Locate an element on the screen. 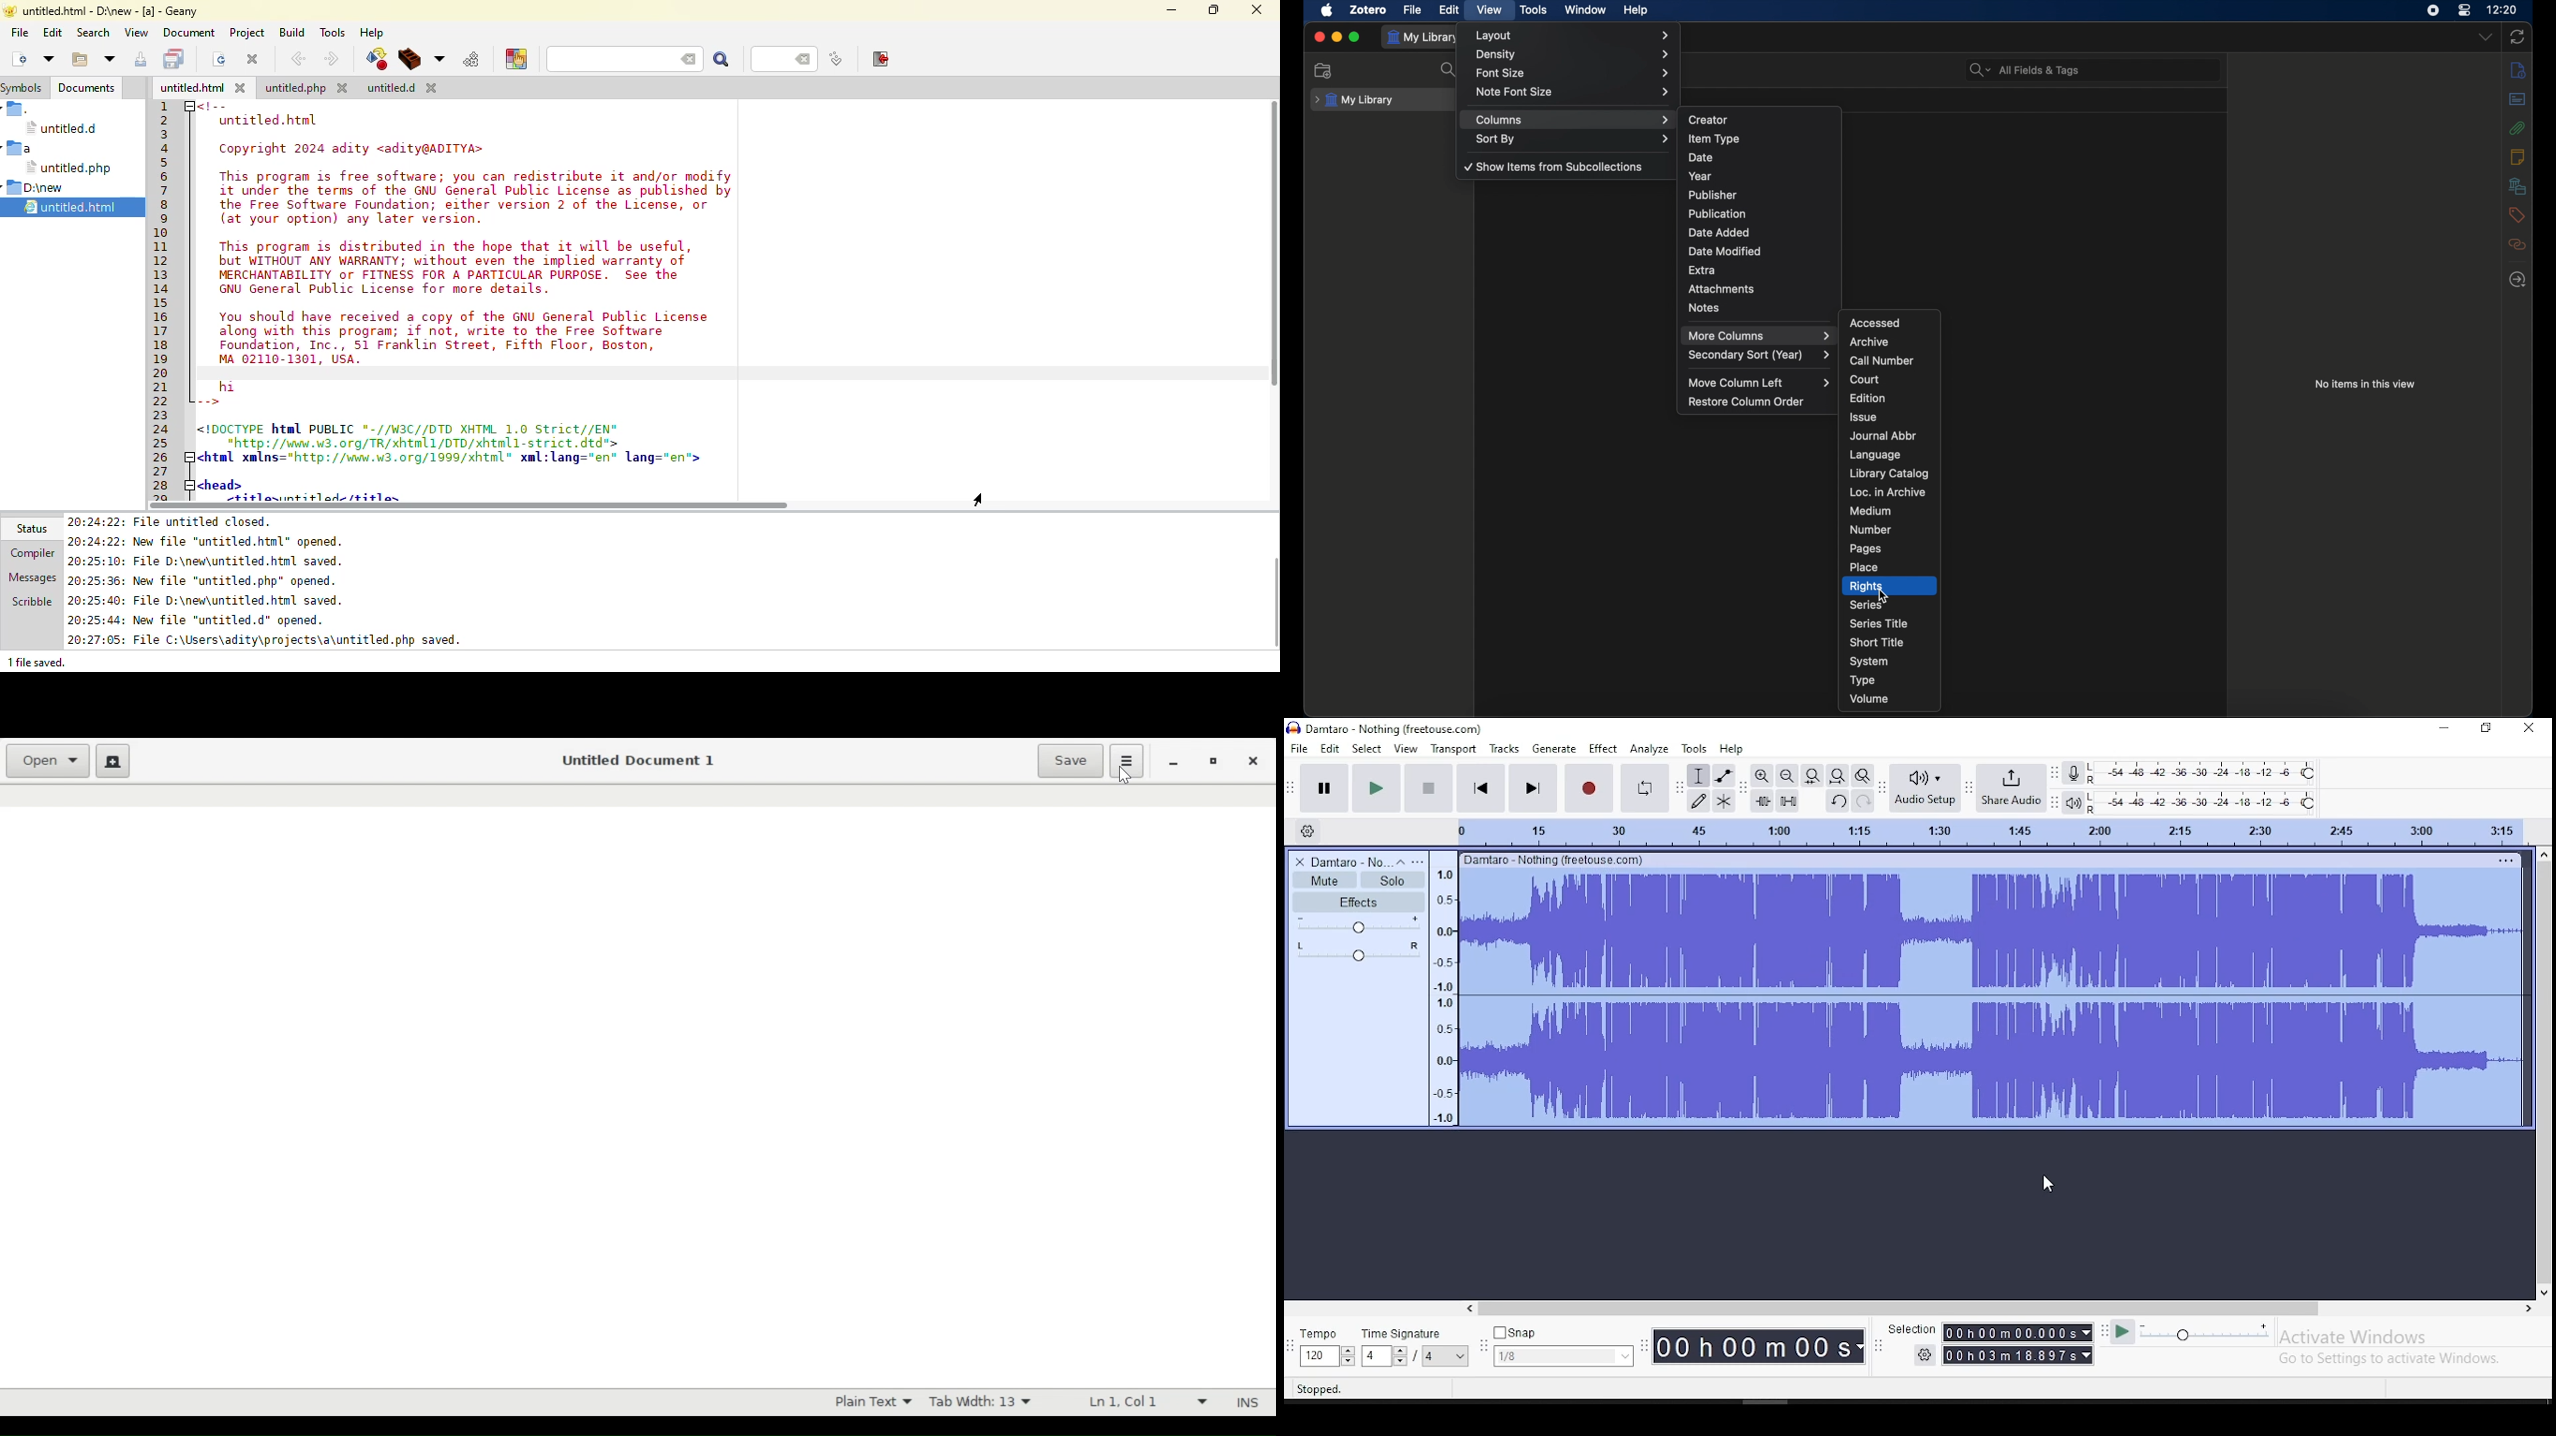  edit is located at coordinates (1330, 748).